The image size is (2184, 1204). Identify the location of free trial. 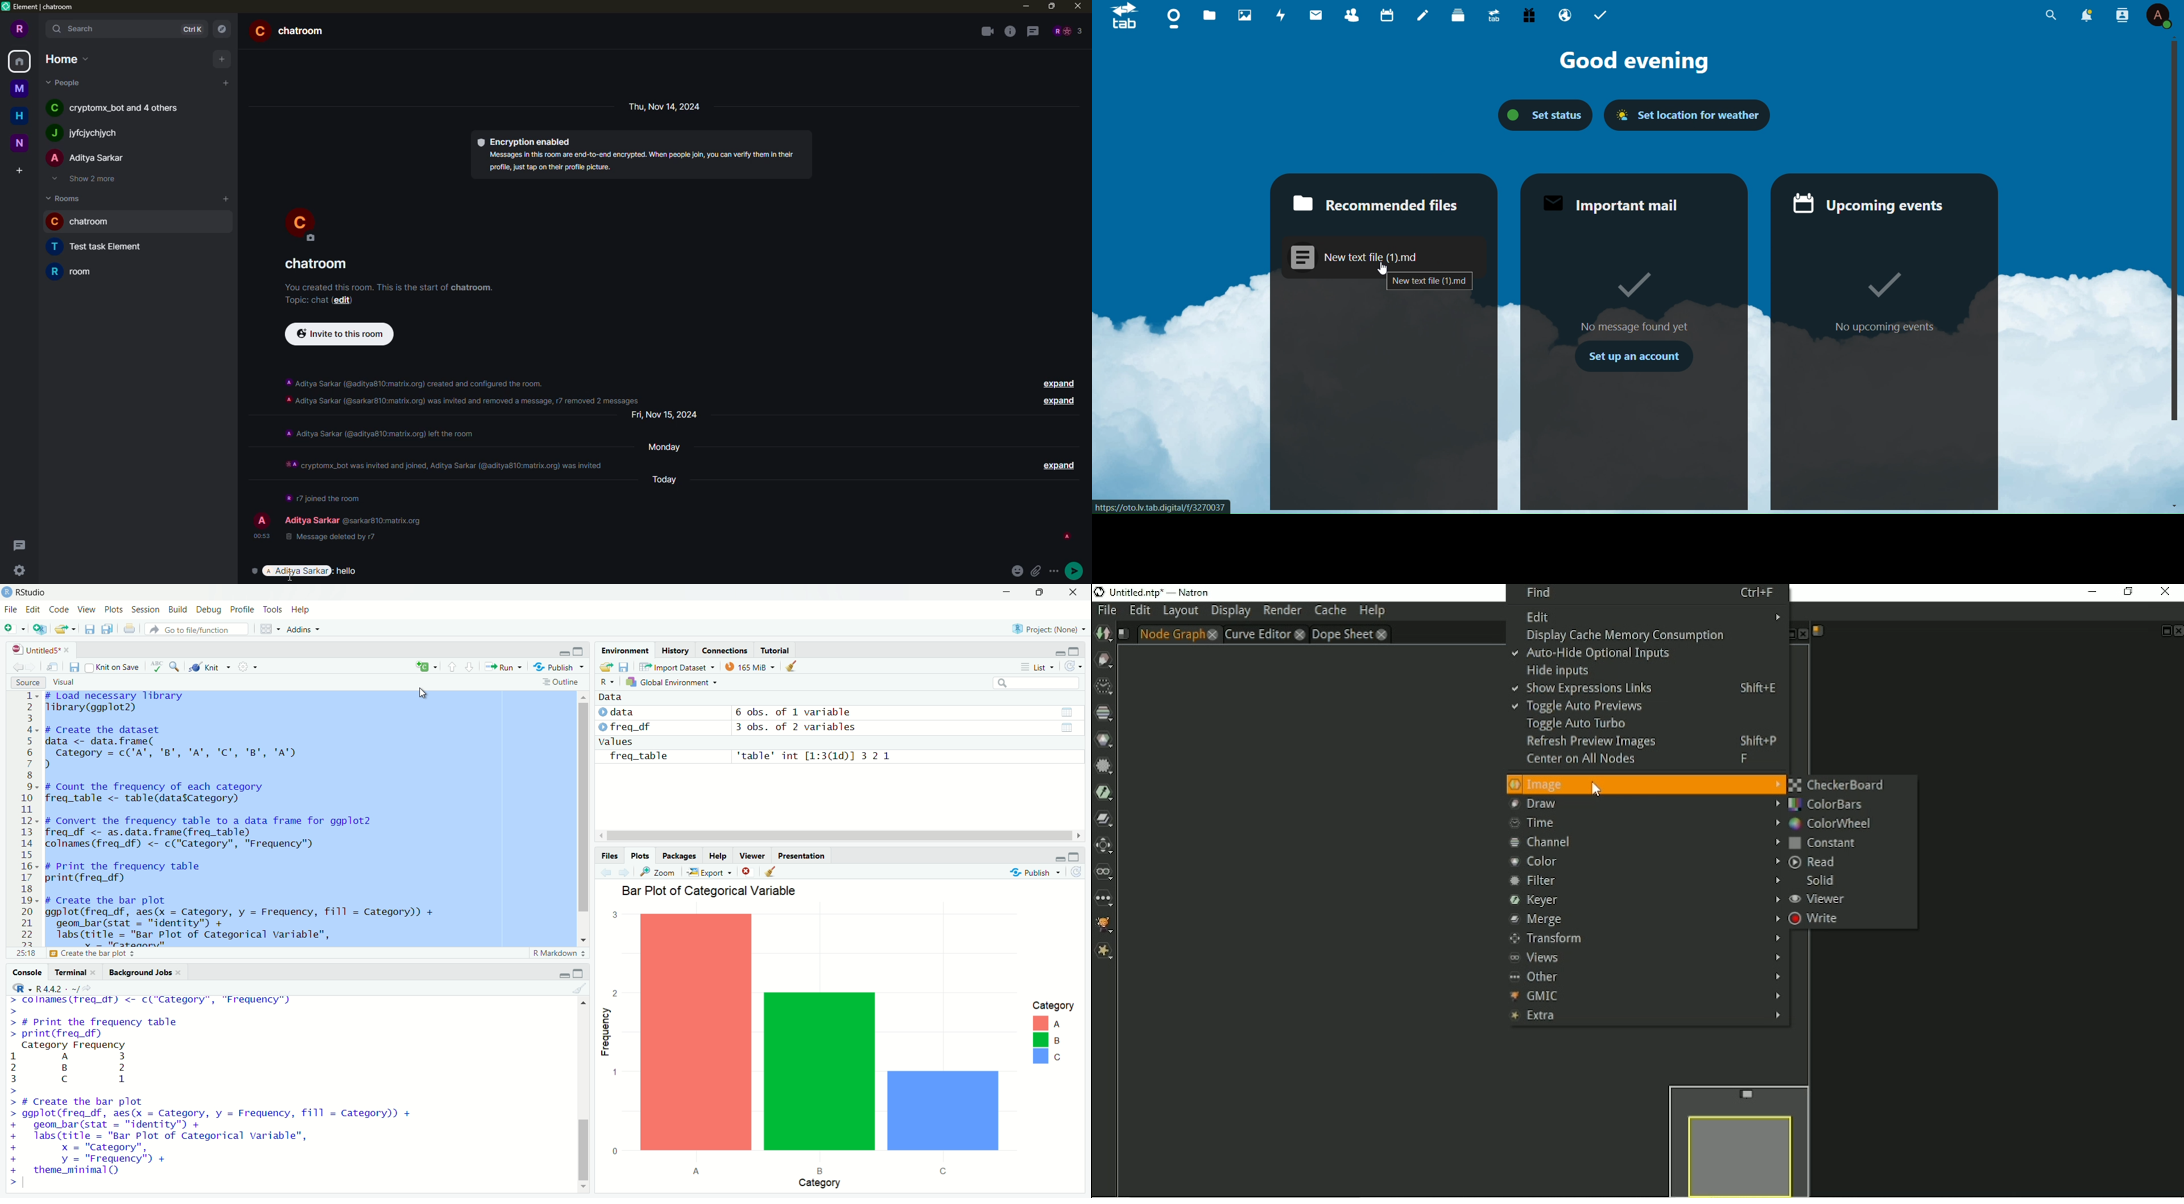
(1529, 15).